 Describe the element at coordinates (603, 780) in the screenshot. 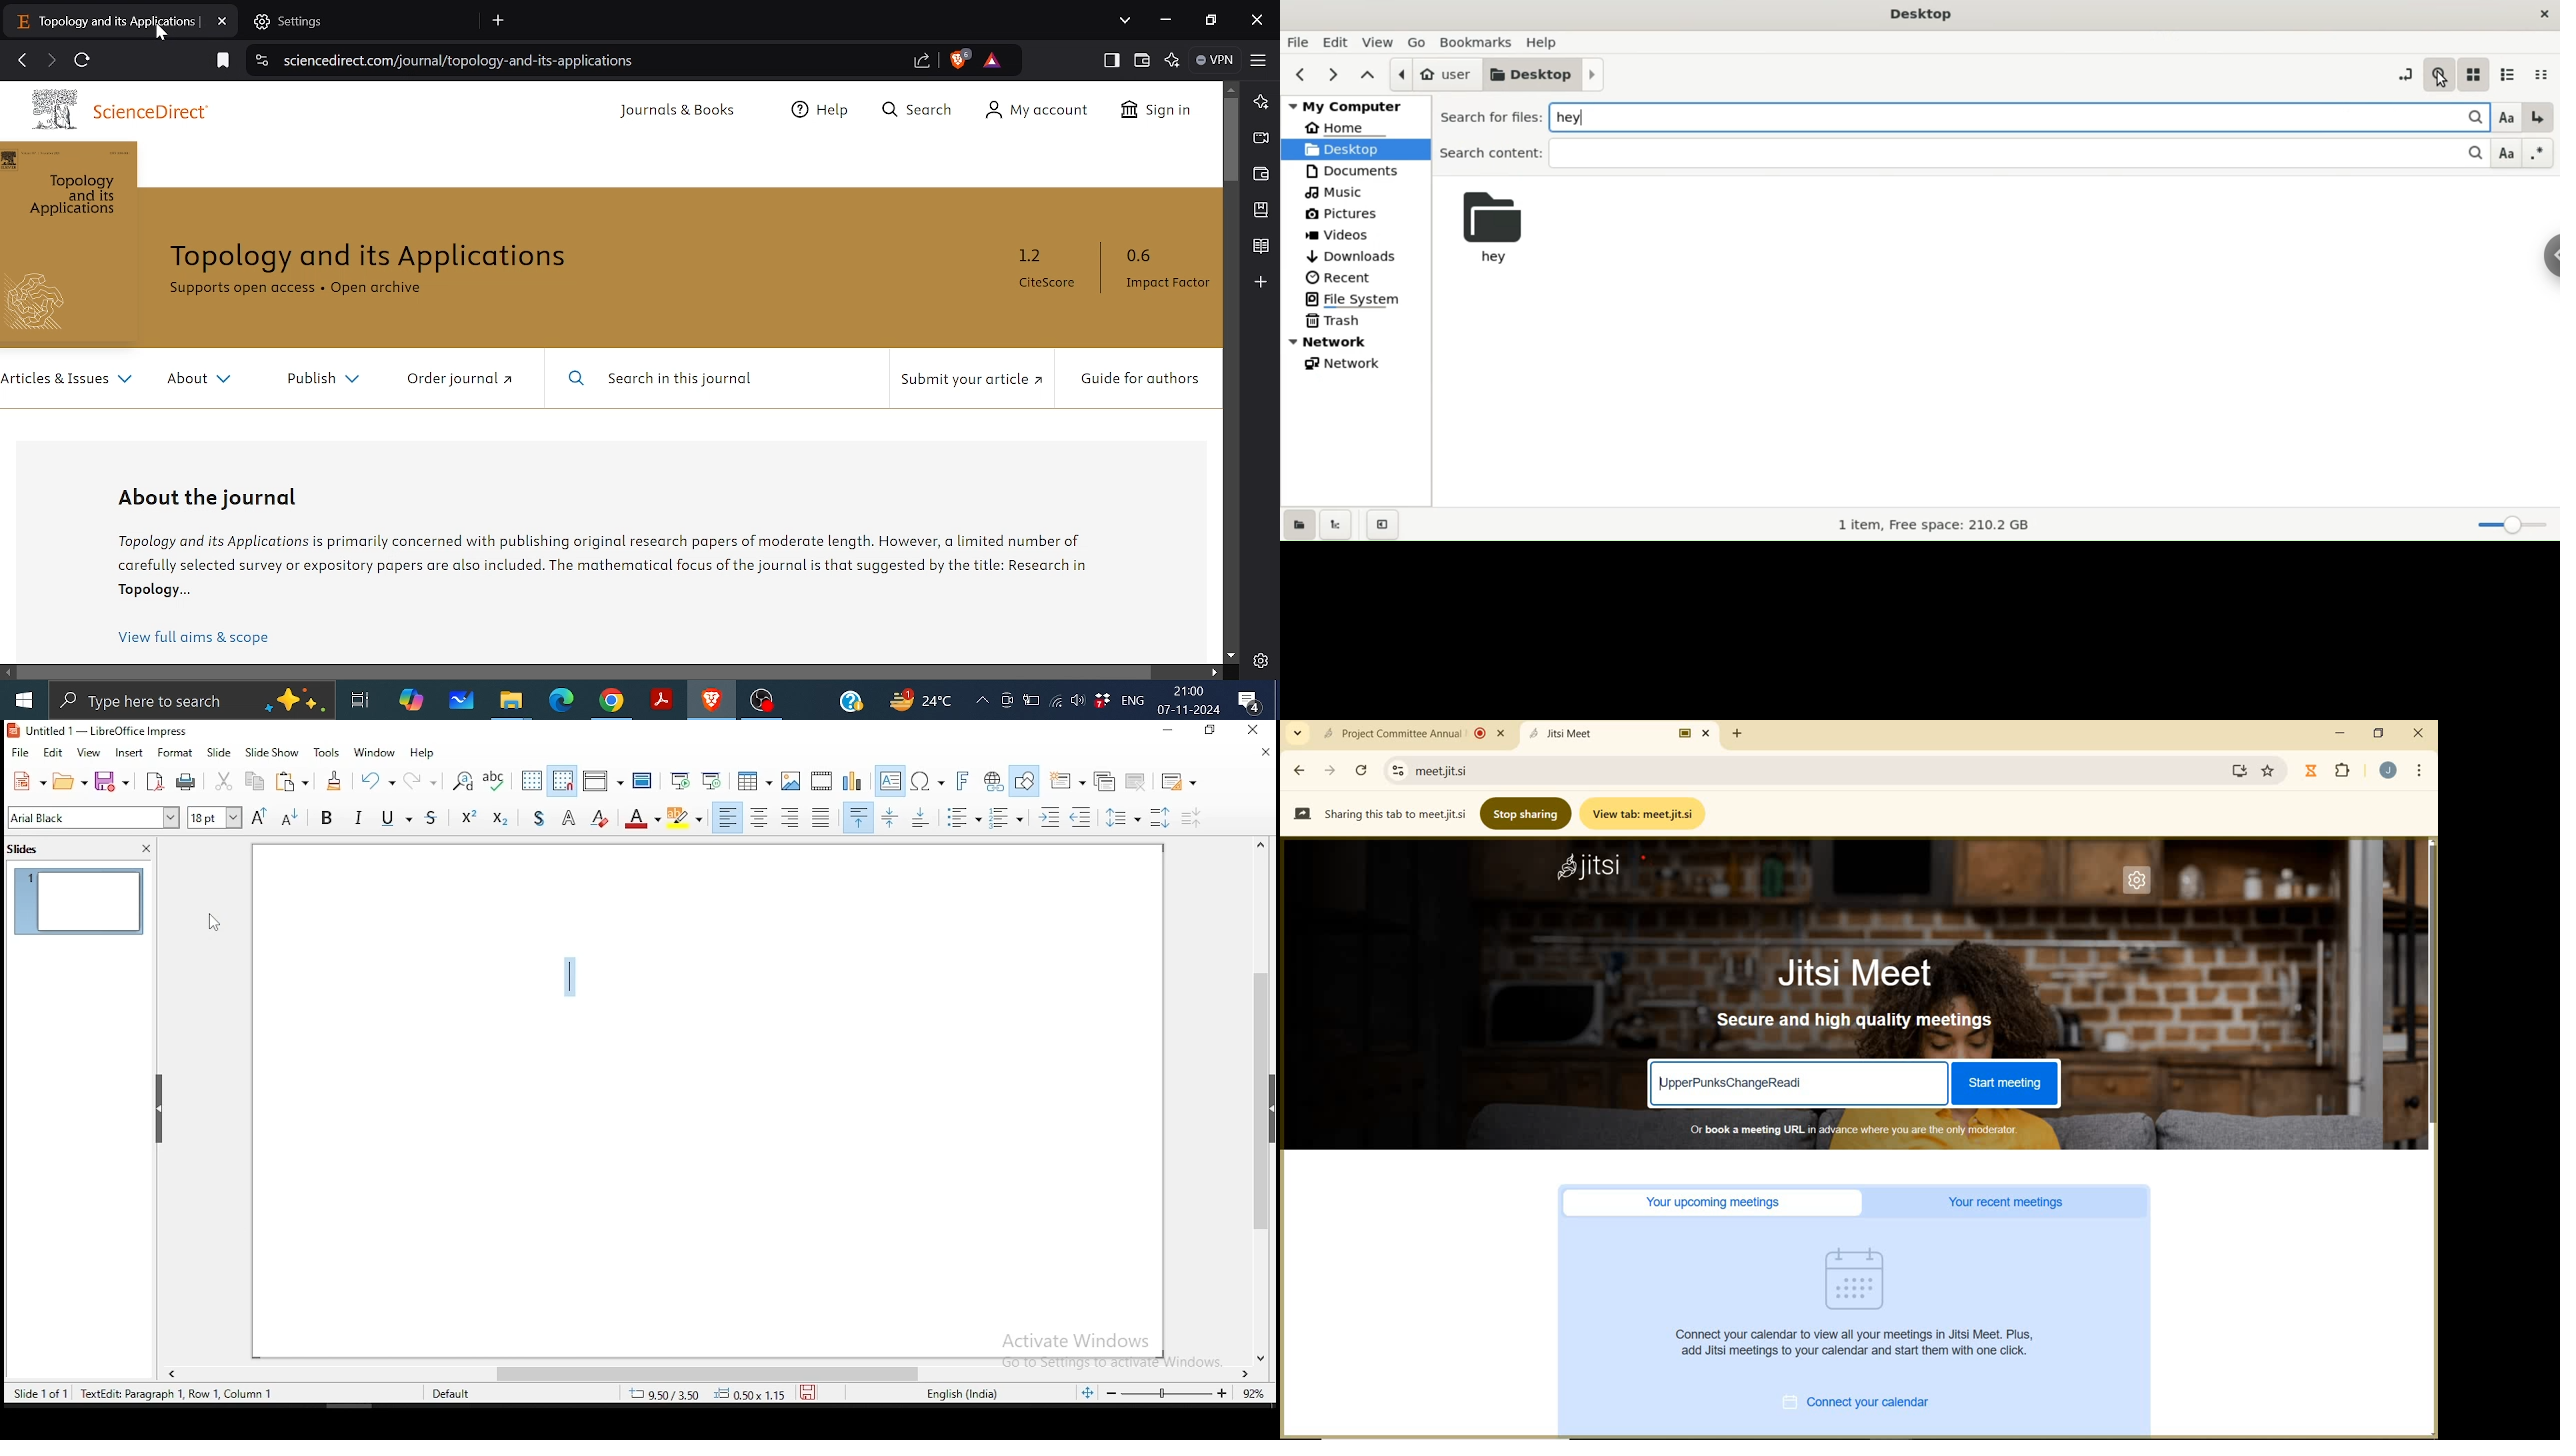

I see `display views` at that location.